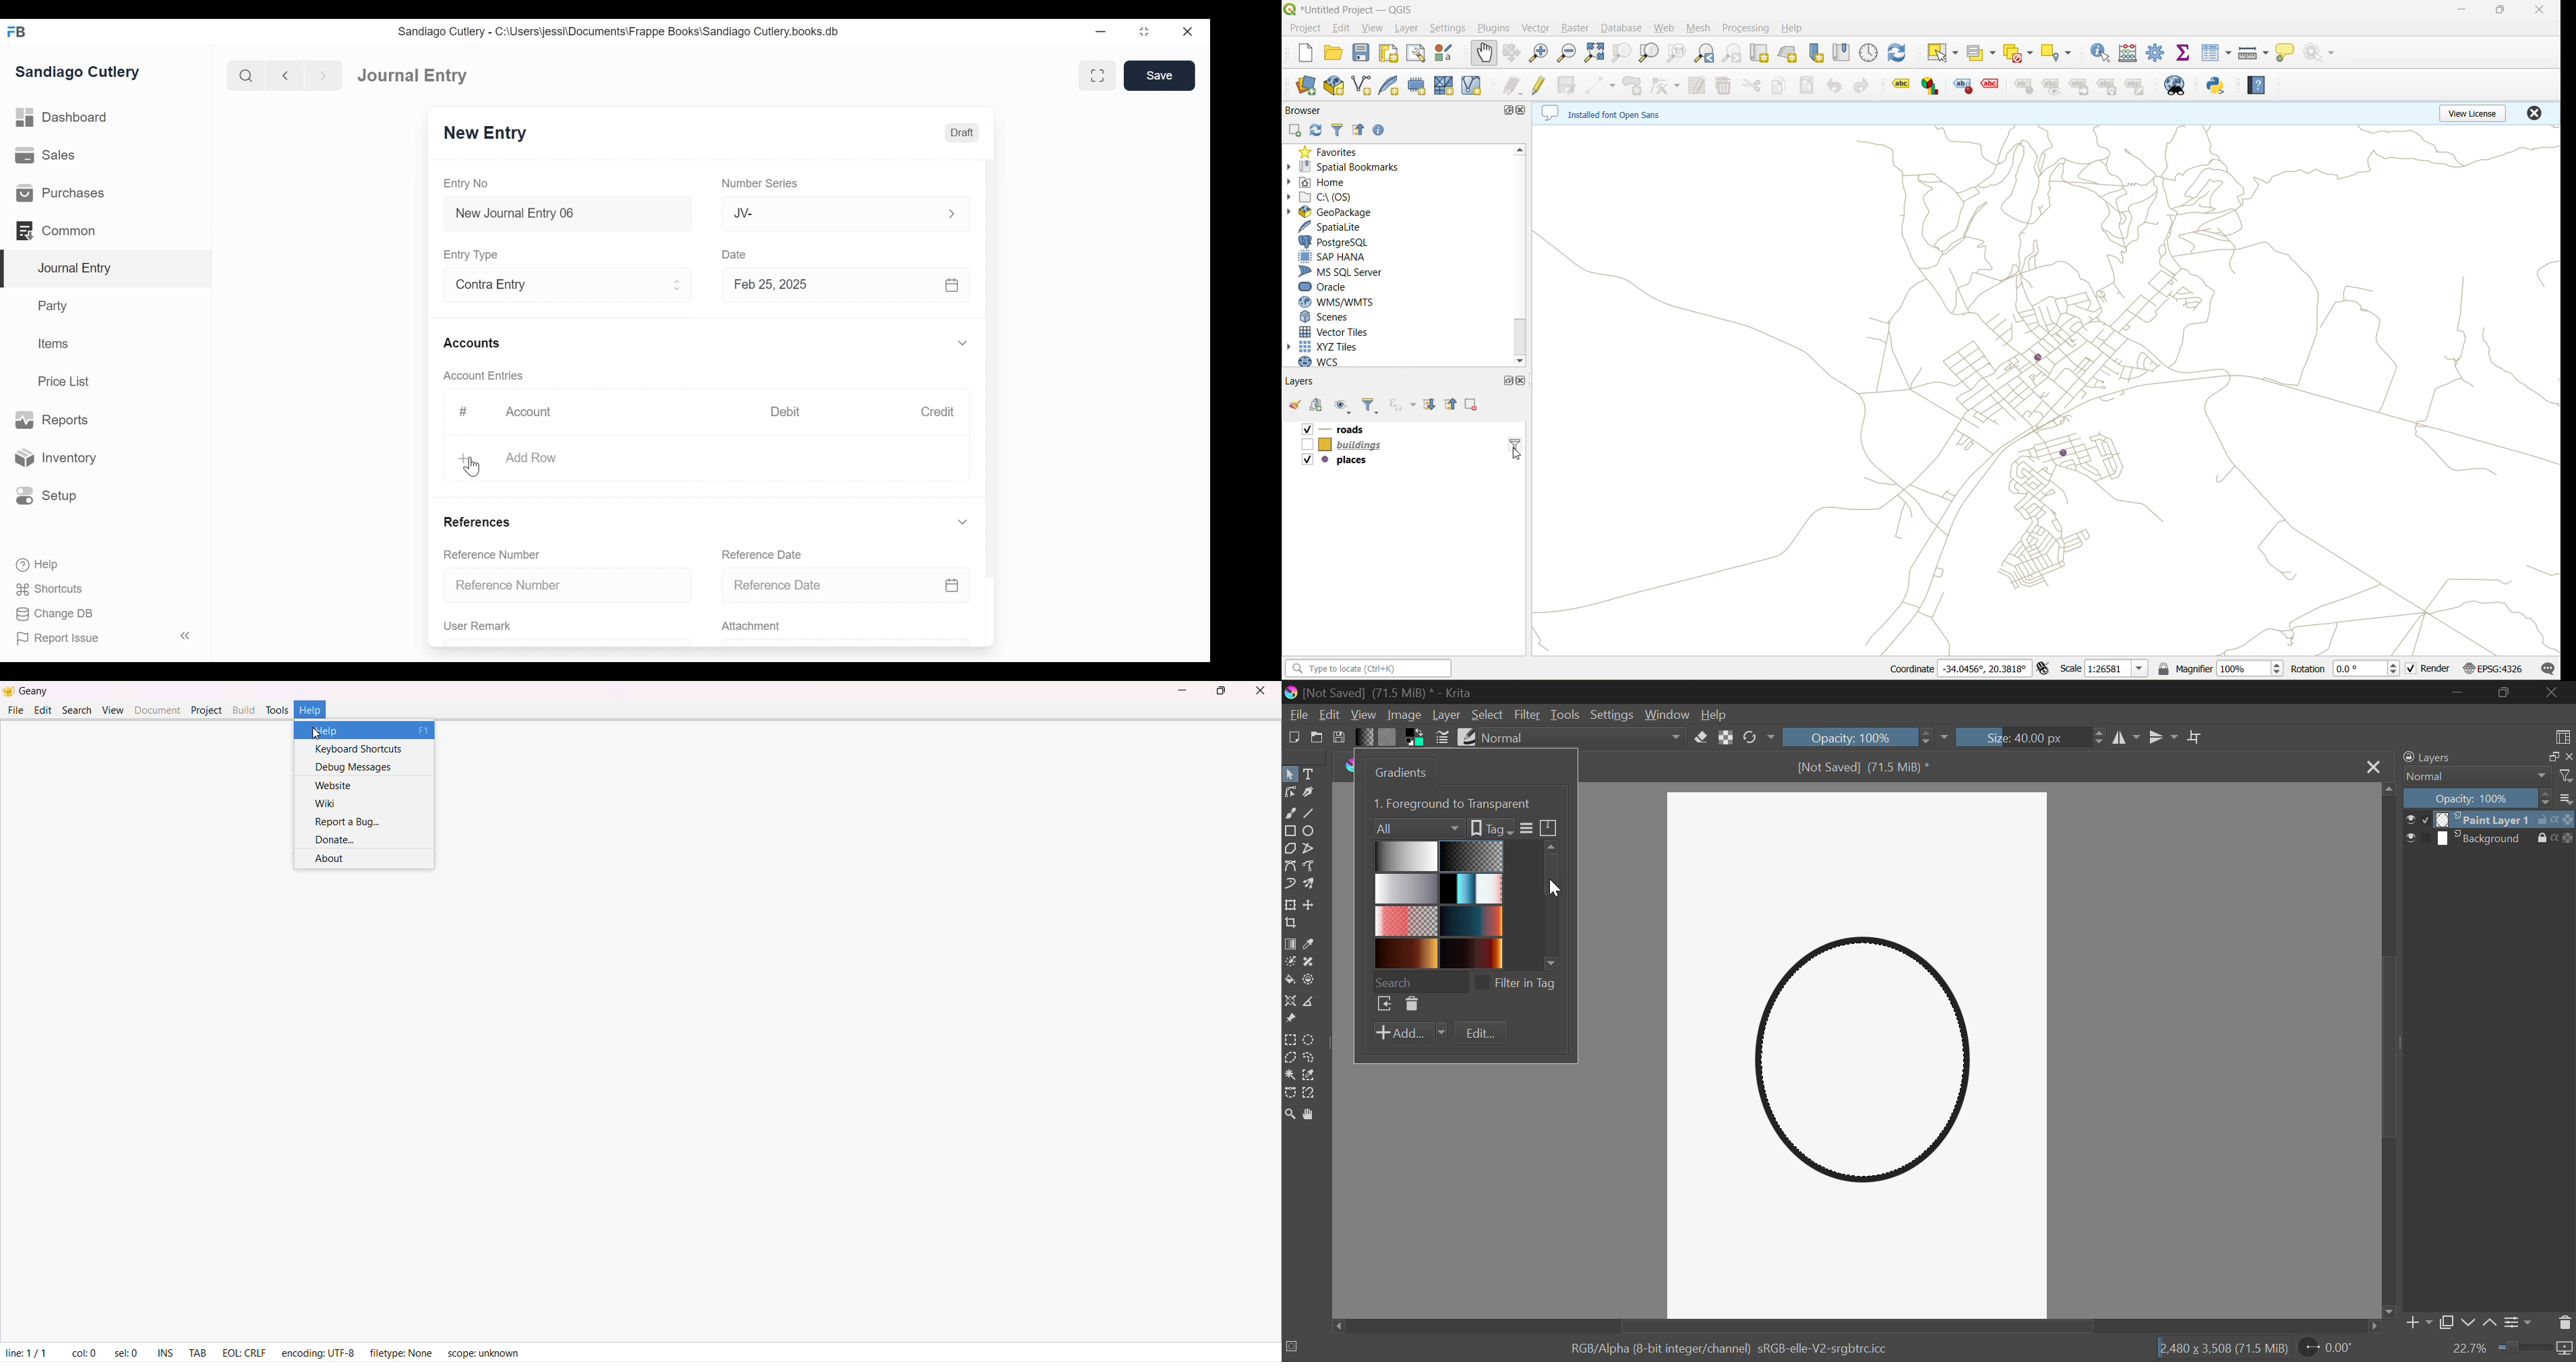 The image size is (2576, 1372). Describe the element at coordinates (1534, 28) in the screenshot. I see `vector` at that location.